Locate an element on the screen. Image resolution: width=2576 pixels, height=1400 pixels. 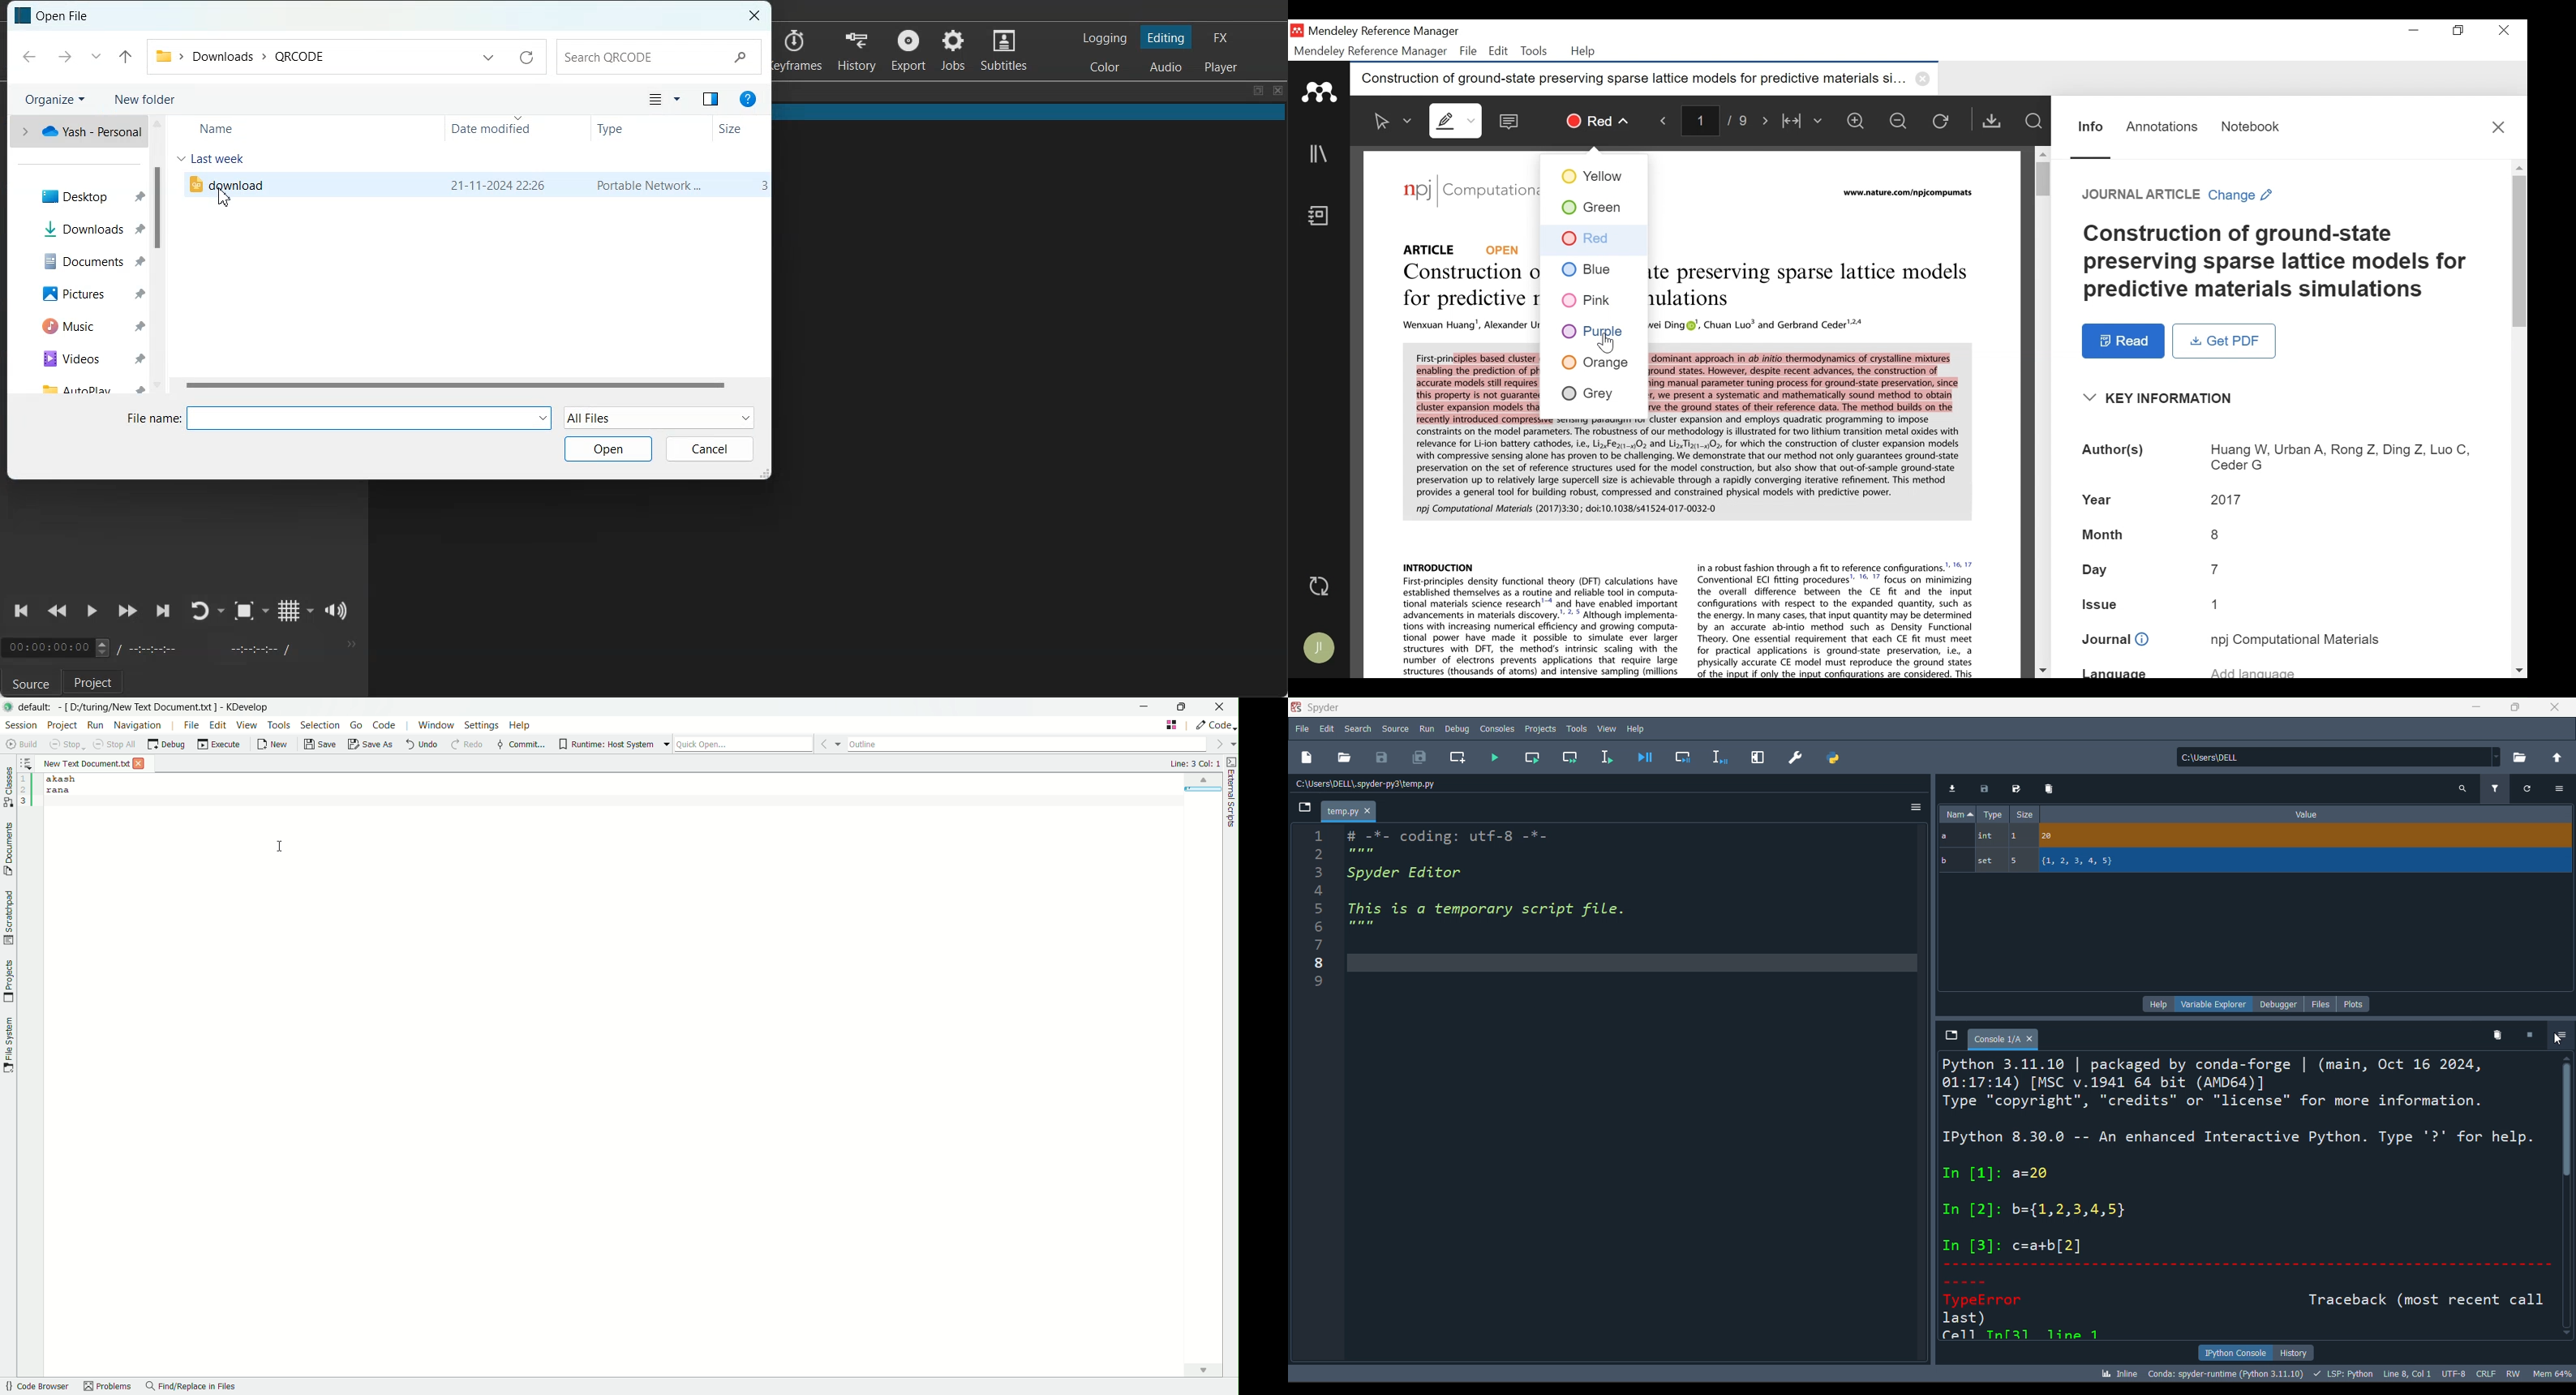
b, set, 5, {1,2,3,4,5} is located at coordinates (2256, 862).